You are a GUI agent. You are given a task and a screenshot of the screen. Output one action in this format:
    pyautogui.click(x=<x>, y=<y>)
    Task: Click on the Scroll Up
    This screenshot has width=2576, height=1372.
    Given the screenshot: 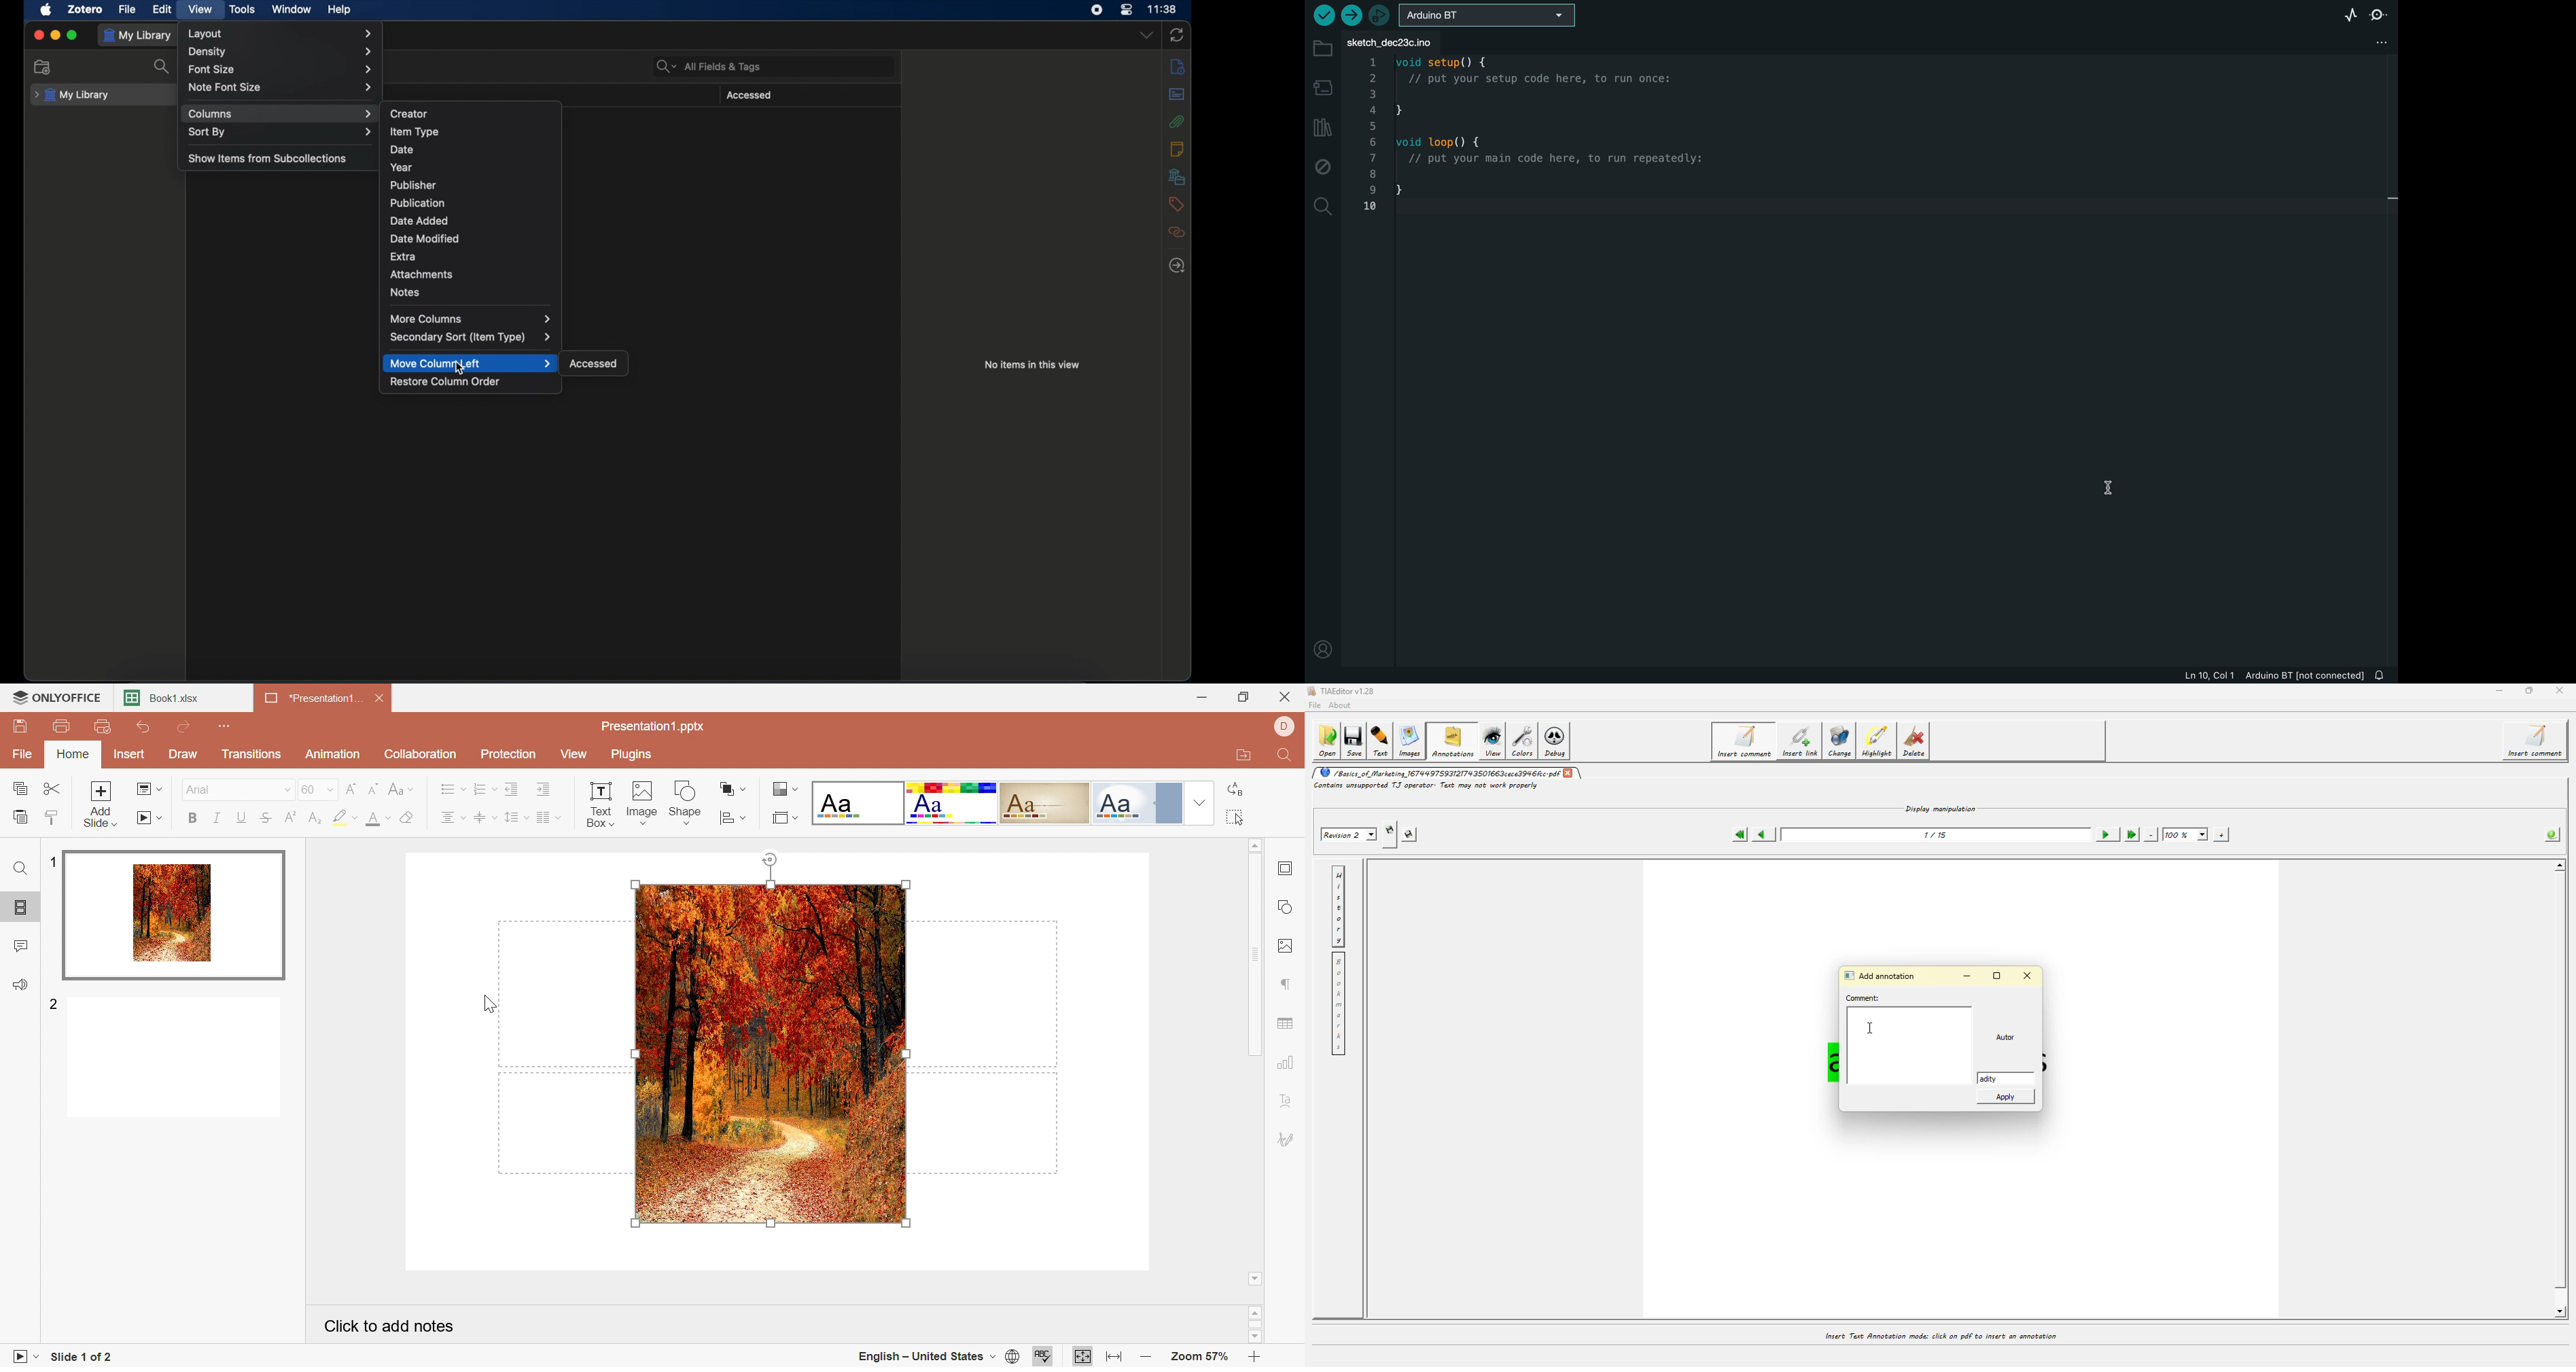 What is the action you would take?
    pyautogui.click(x=1254, y=846)
    